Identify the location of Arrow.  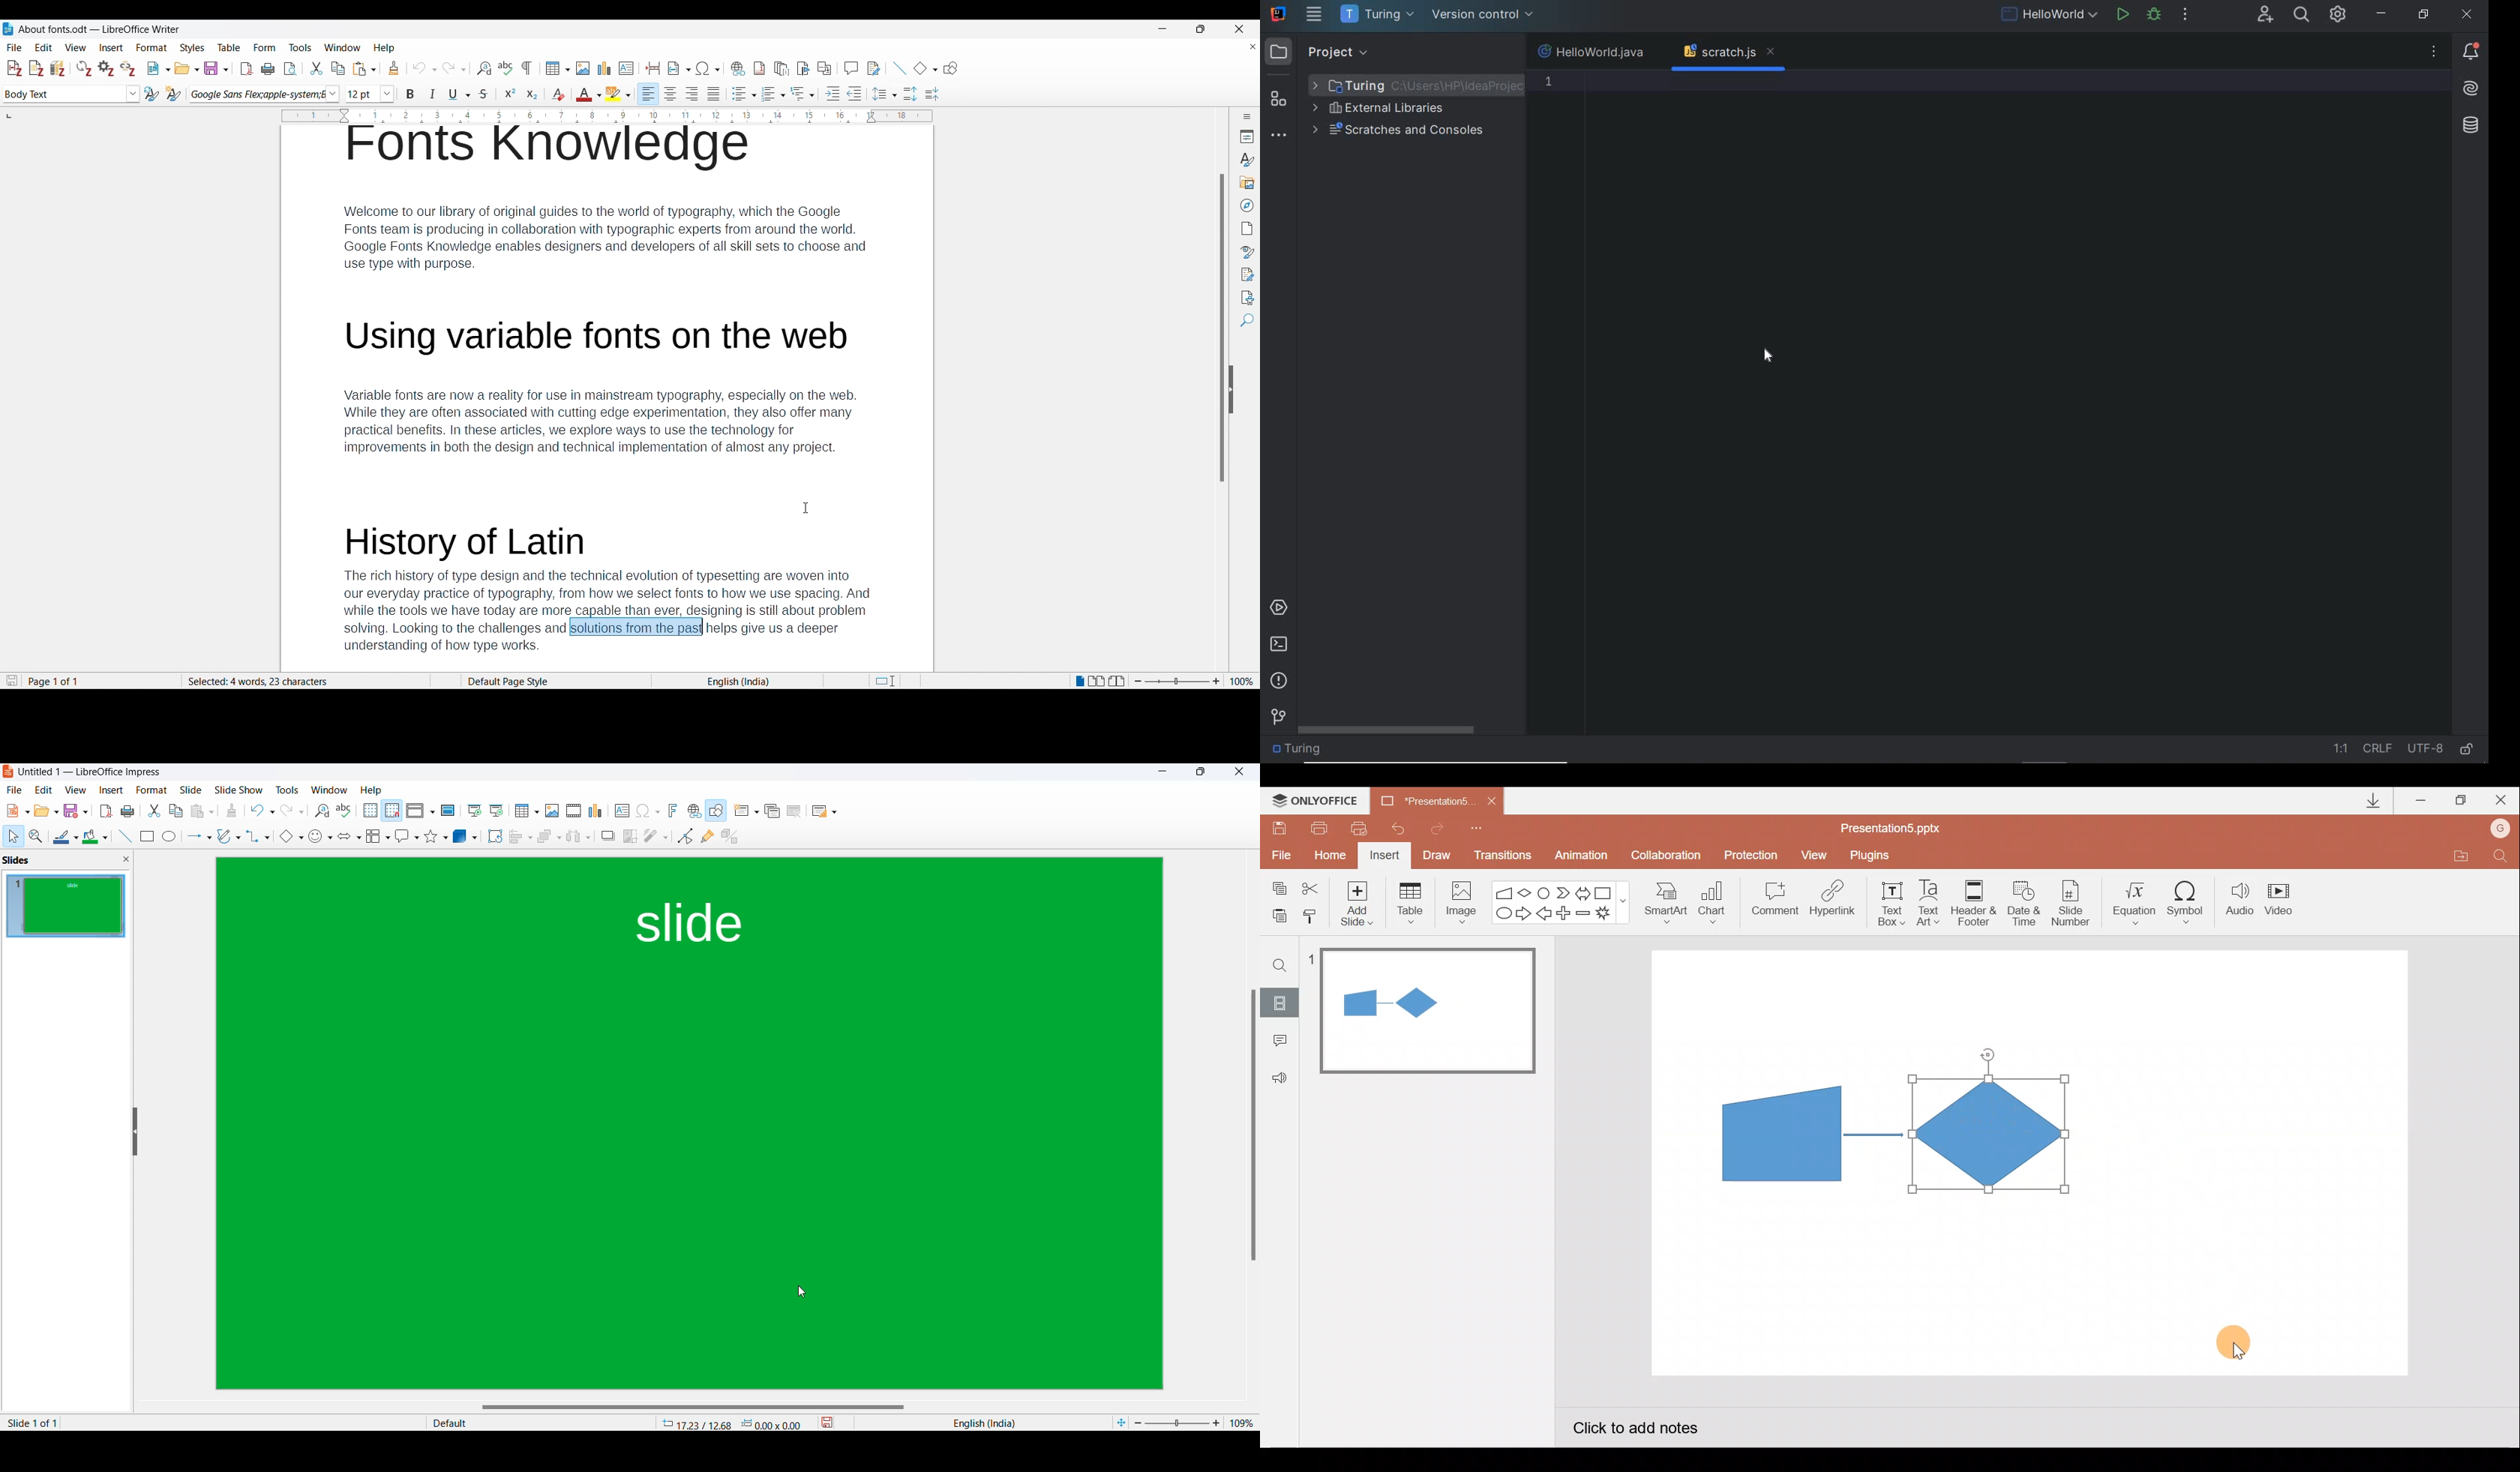
(1874, 1135).